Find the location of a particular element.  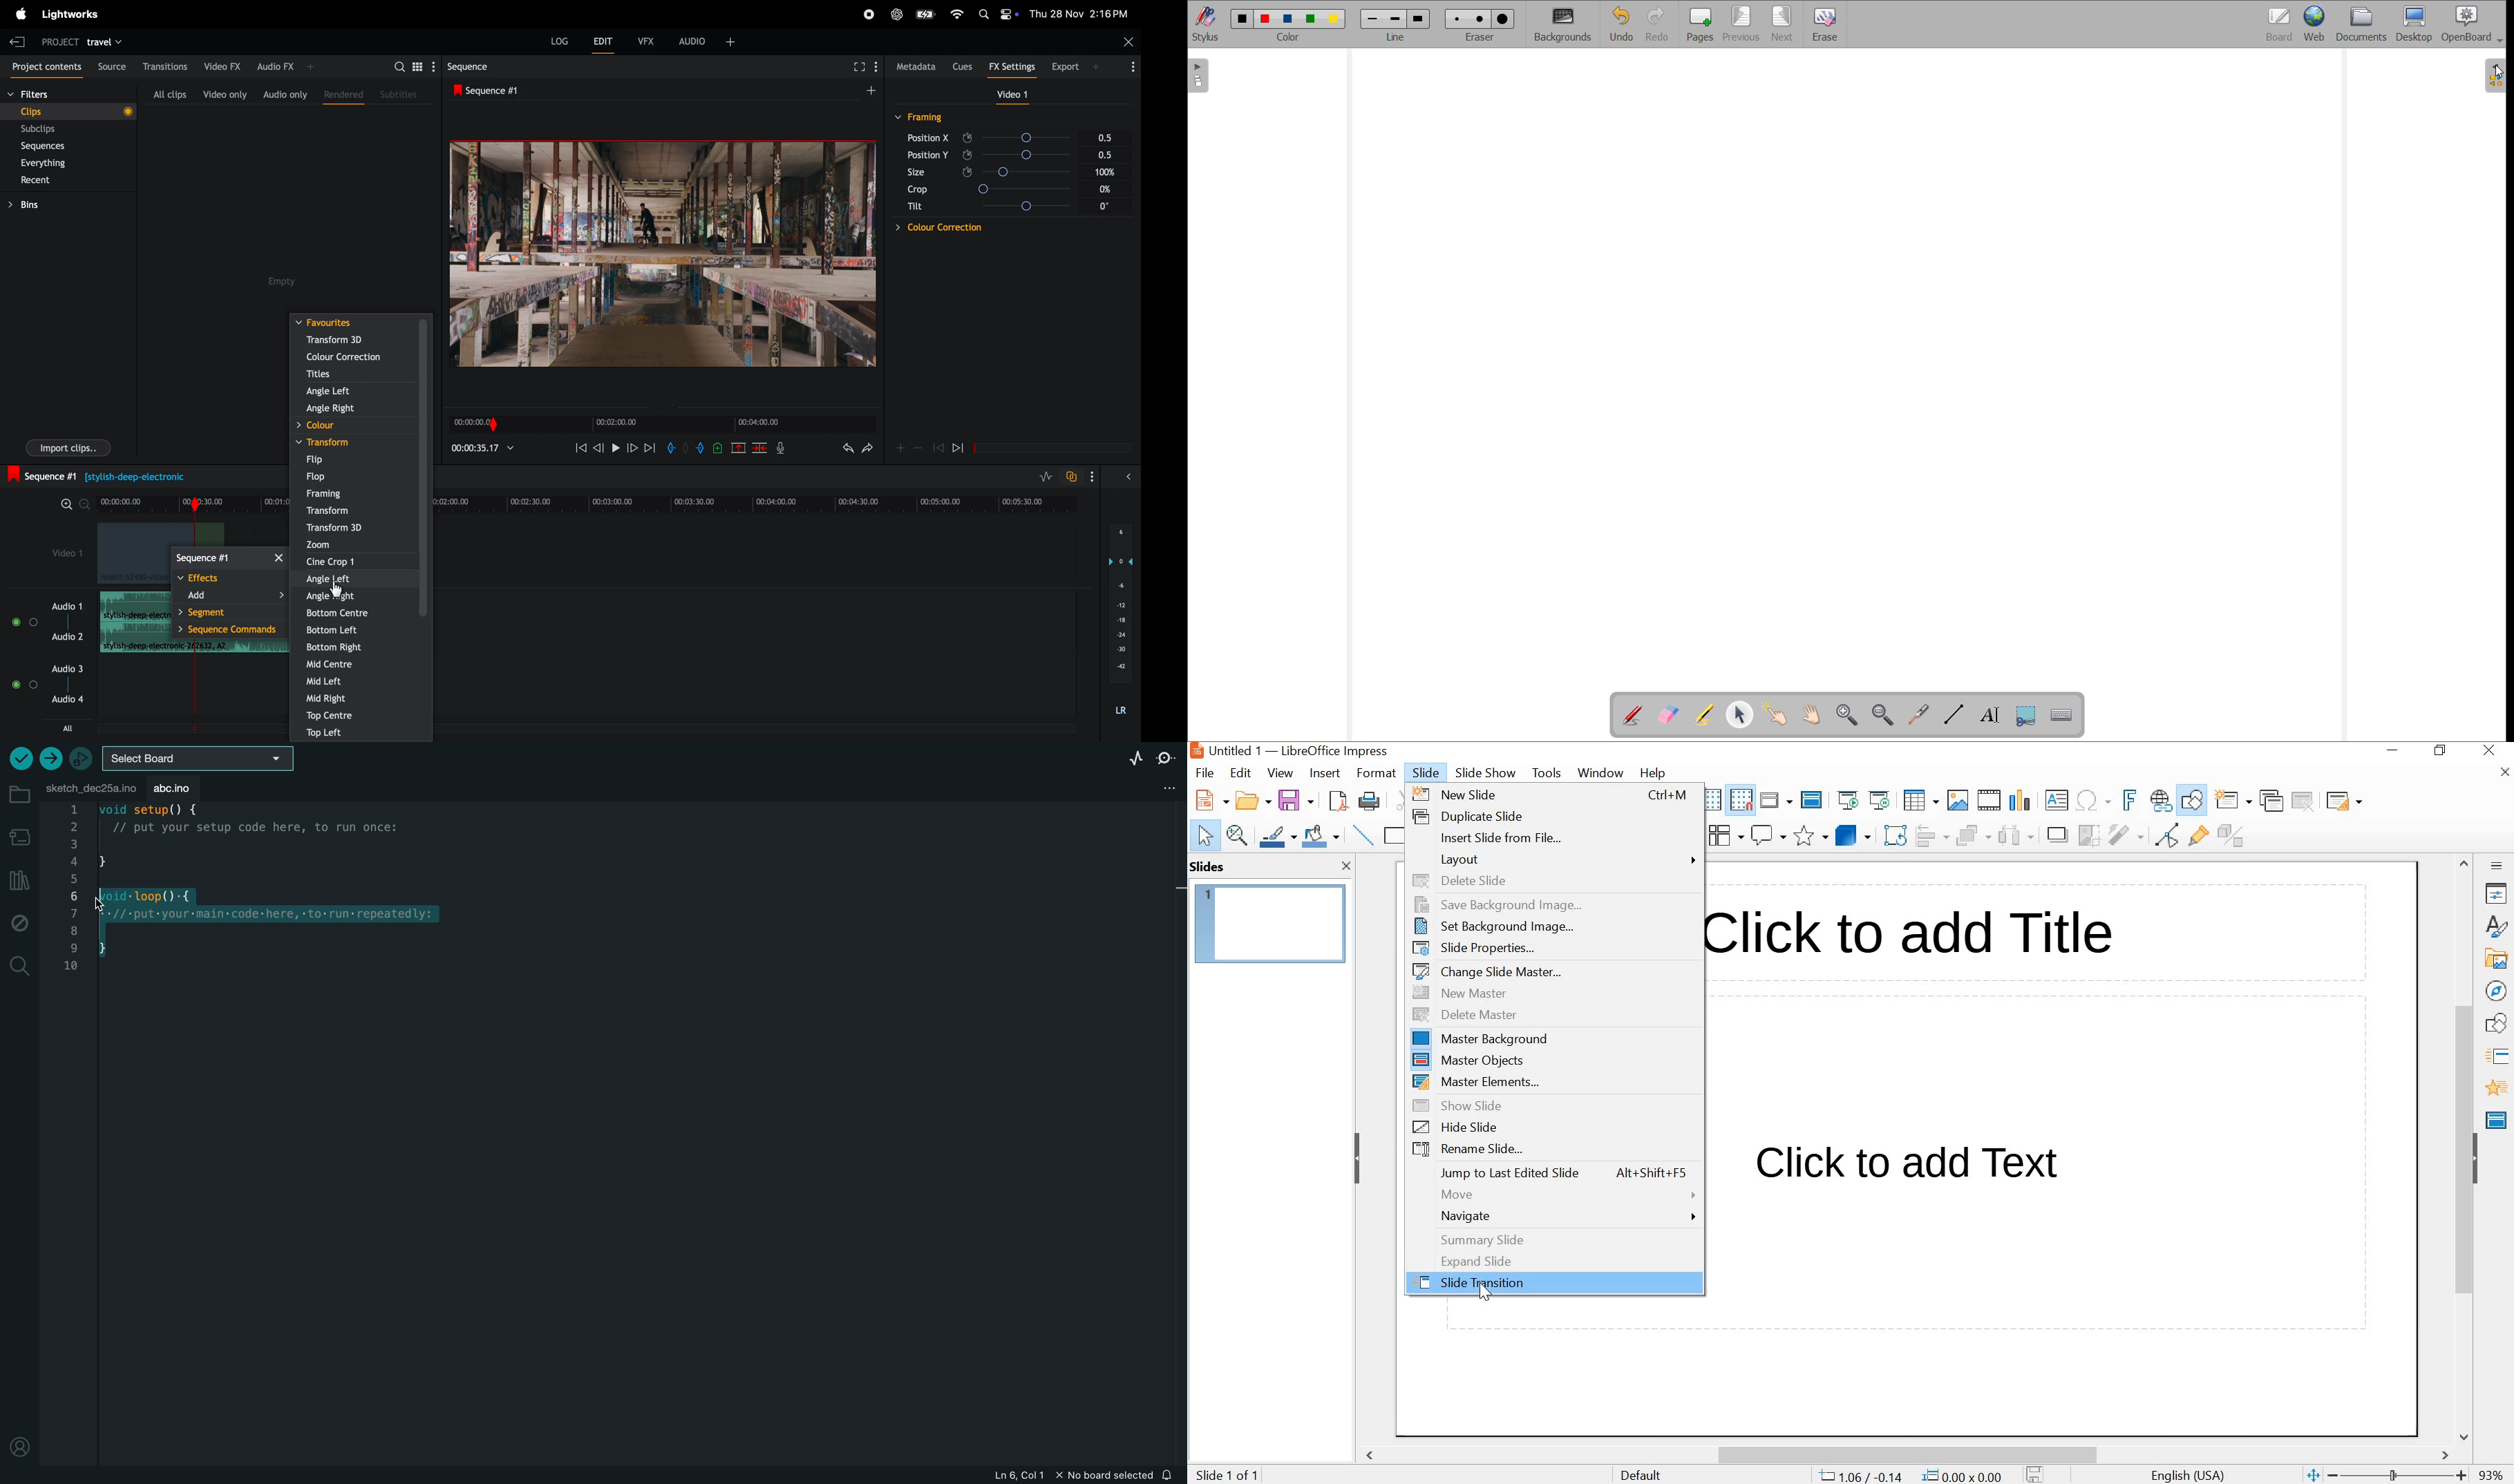

FORMAT is located at coordinates (1375, 774).